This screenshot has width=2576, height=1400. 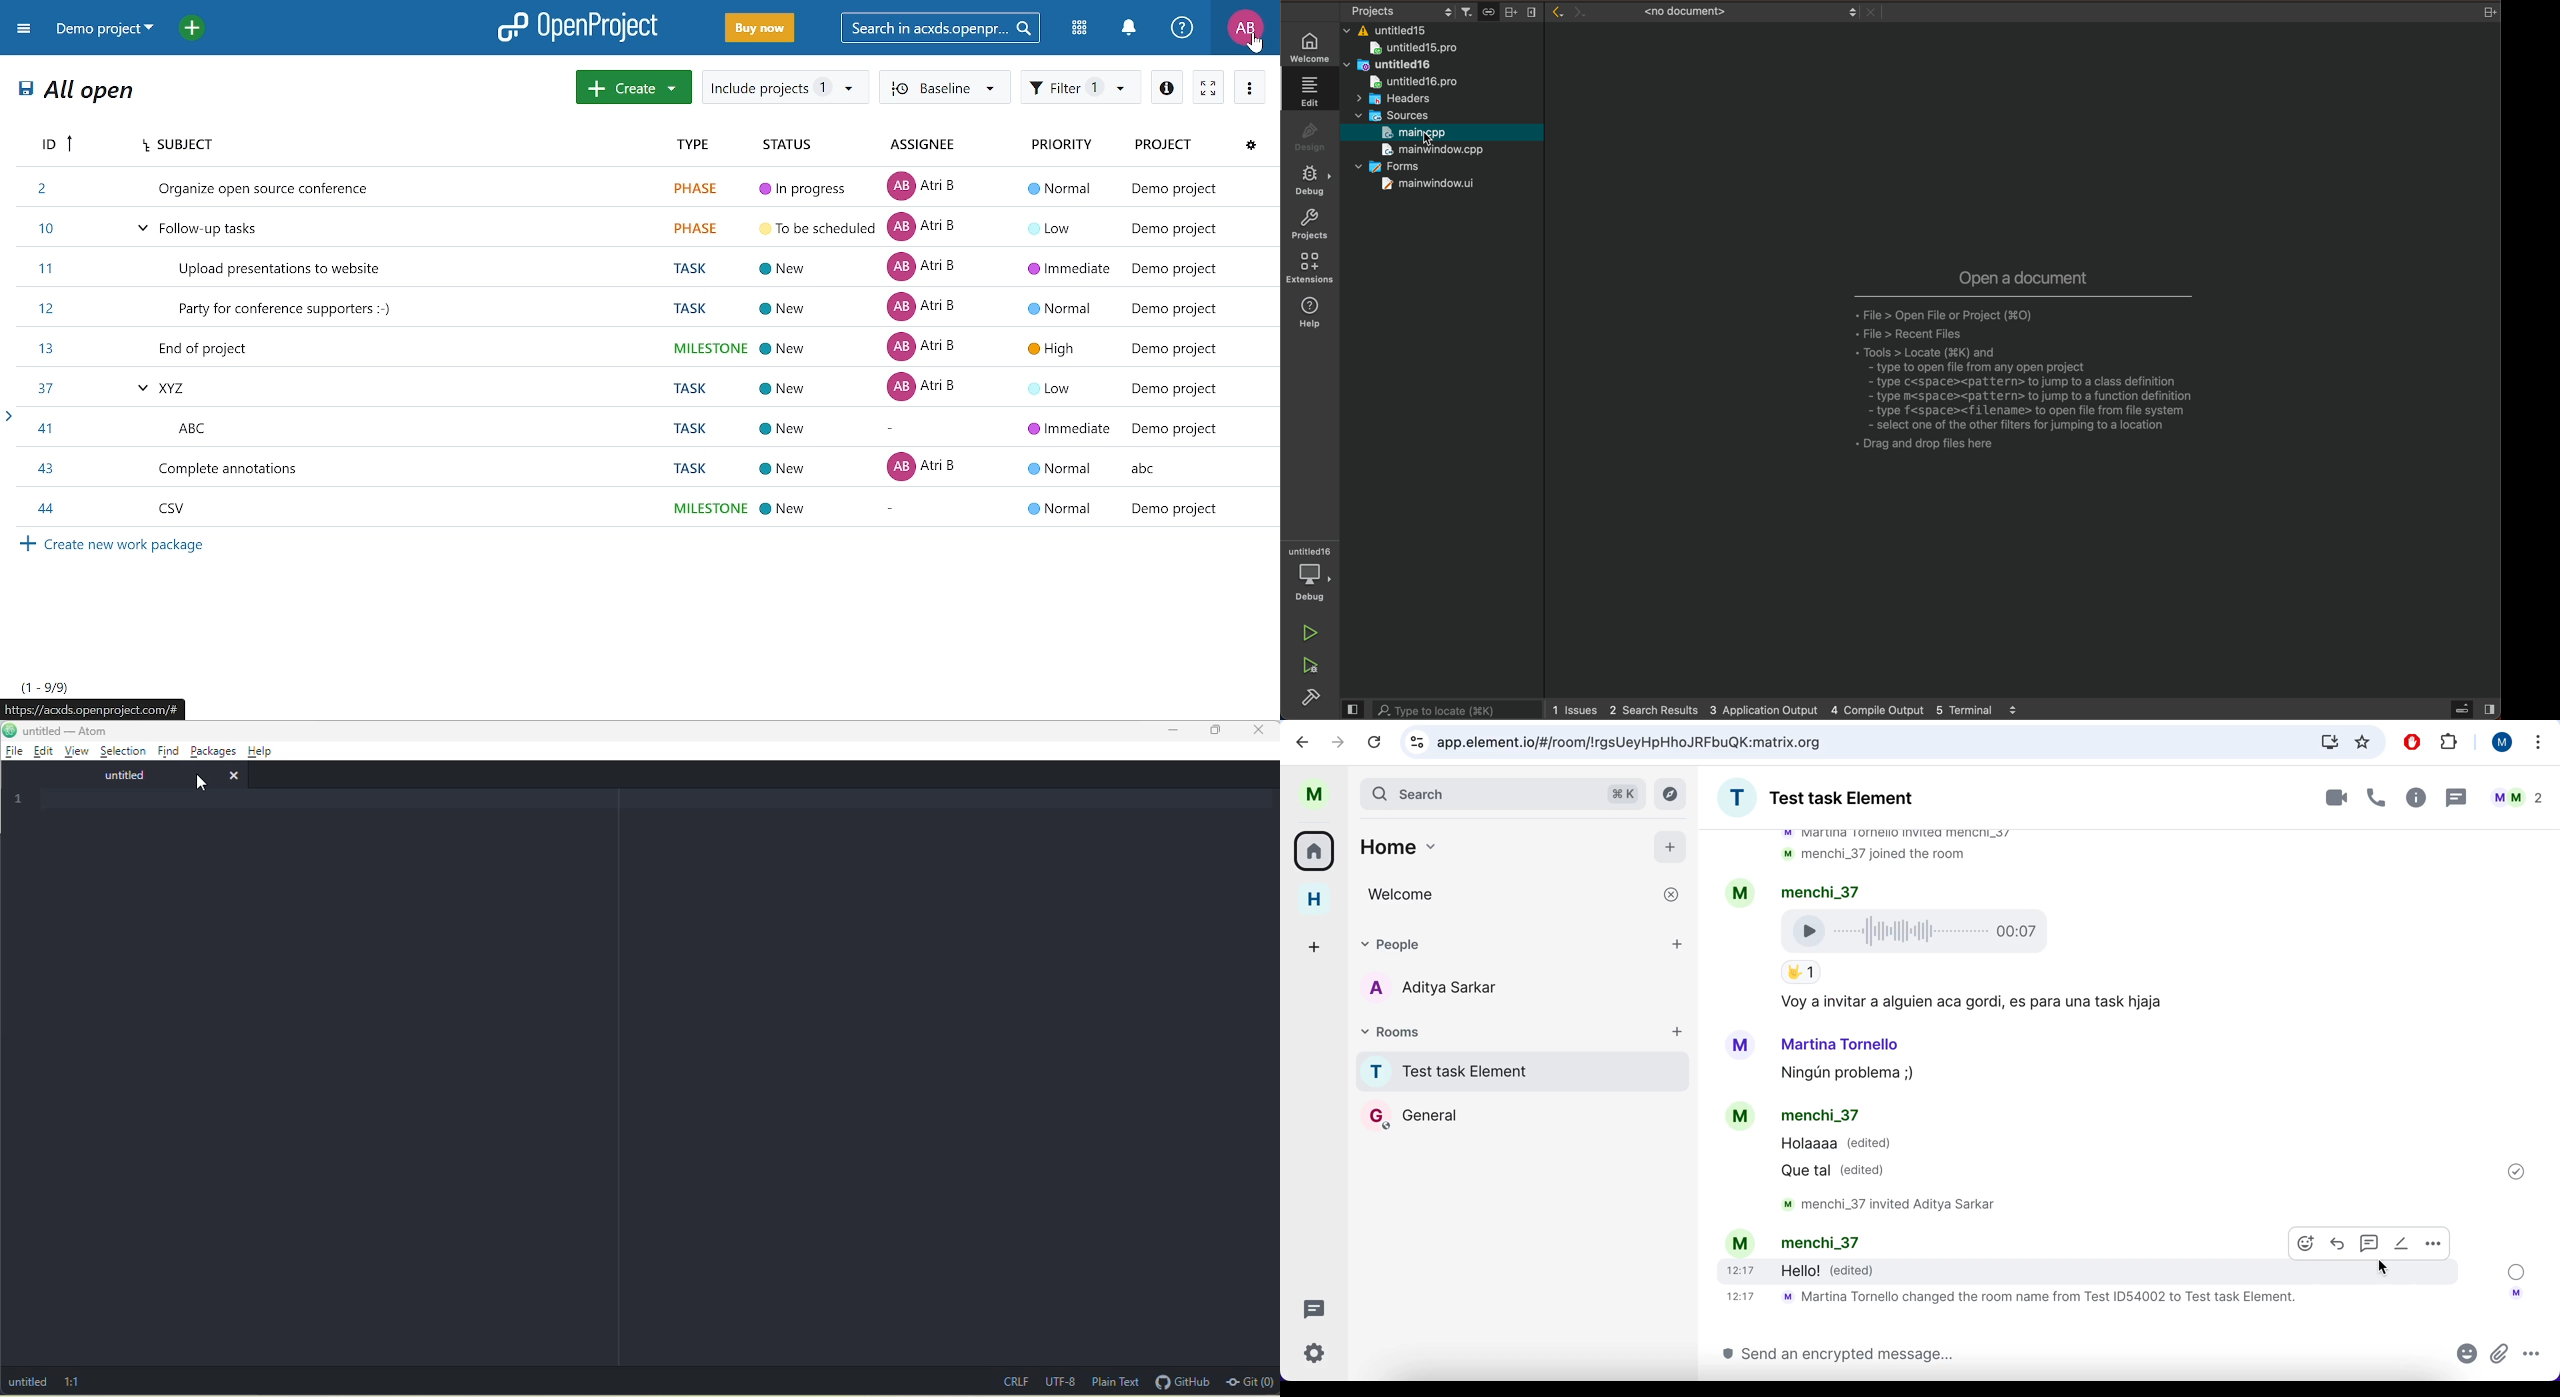 What do you see at coordinates (2499, 1360) in the screenshot?
I see `attachments` at bounding box center [2499, 1360].